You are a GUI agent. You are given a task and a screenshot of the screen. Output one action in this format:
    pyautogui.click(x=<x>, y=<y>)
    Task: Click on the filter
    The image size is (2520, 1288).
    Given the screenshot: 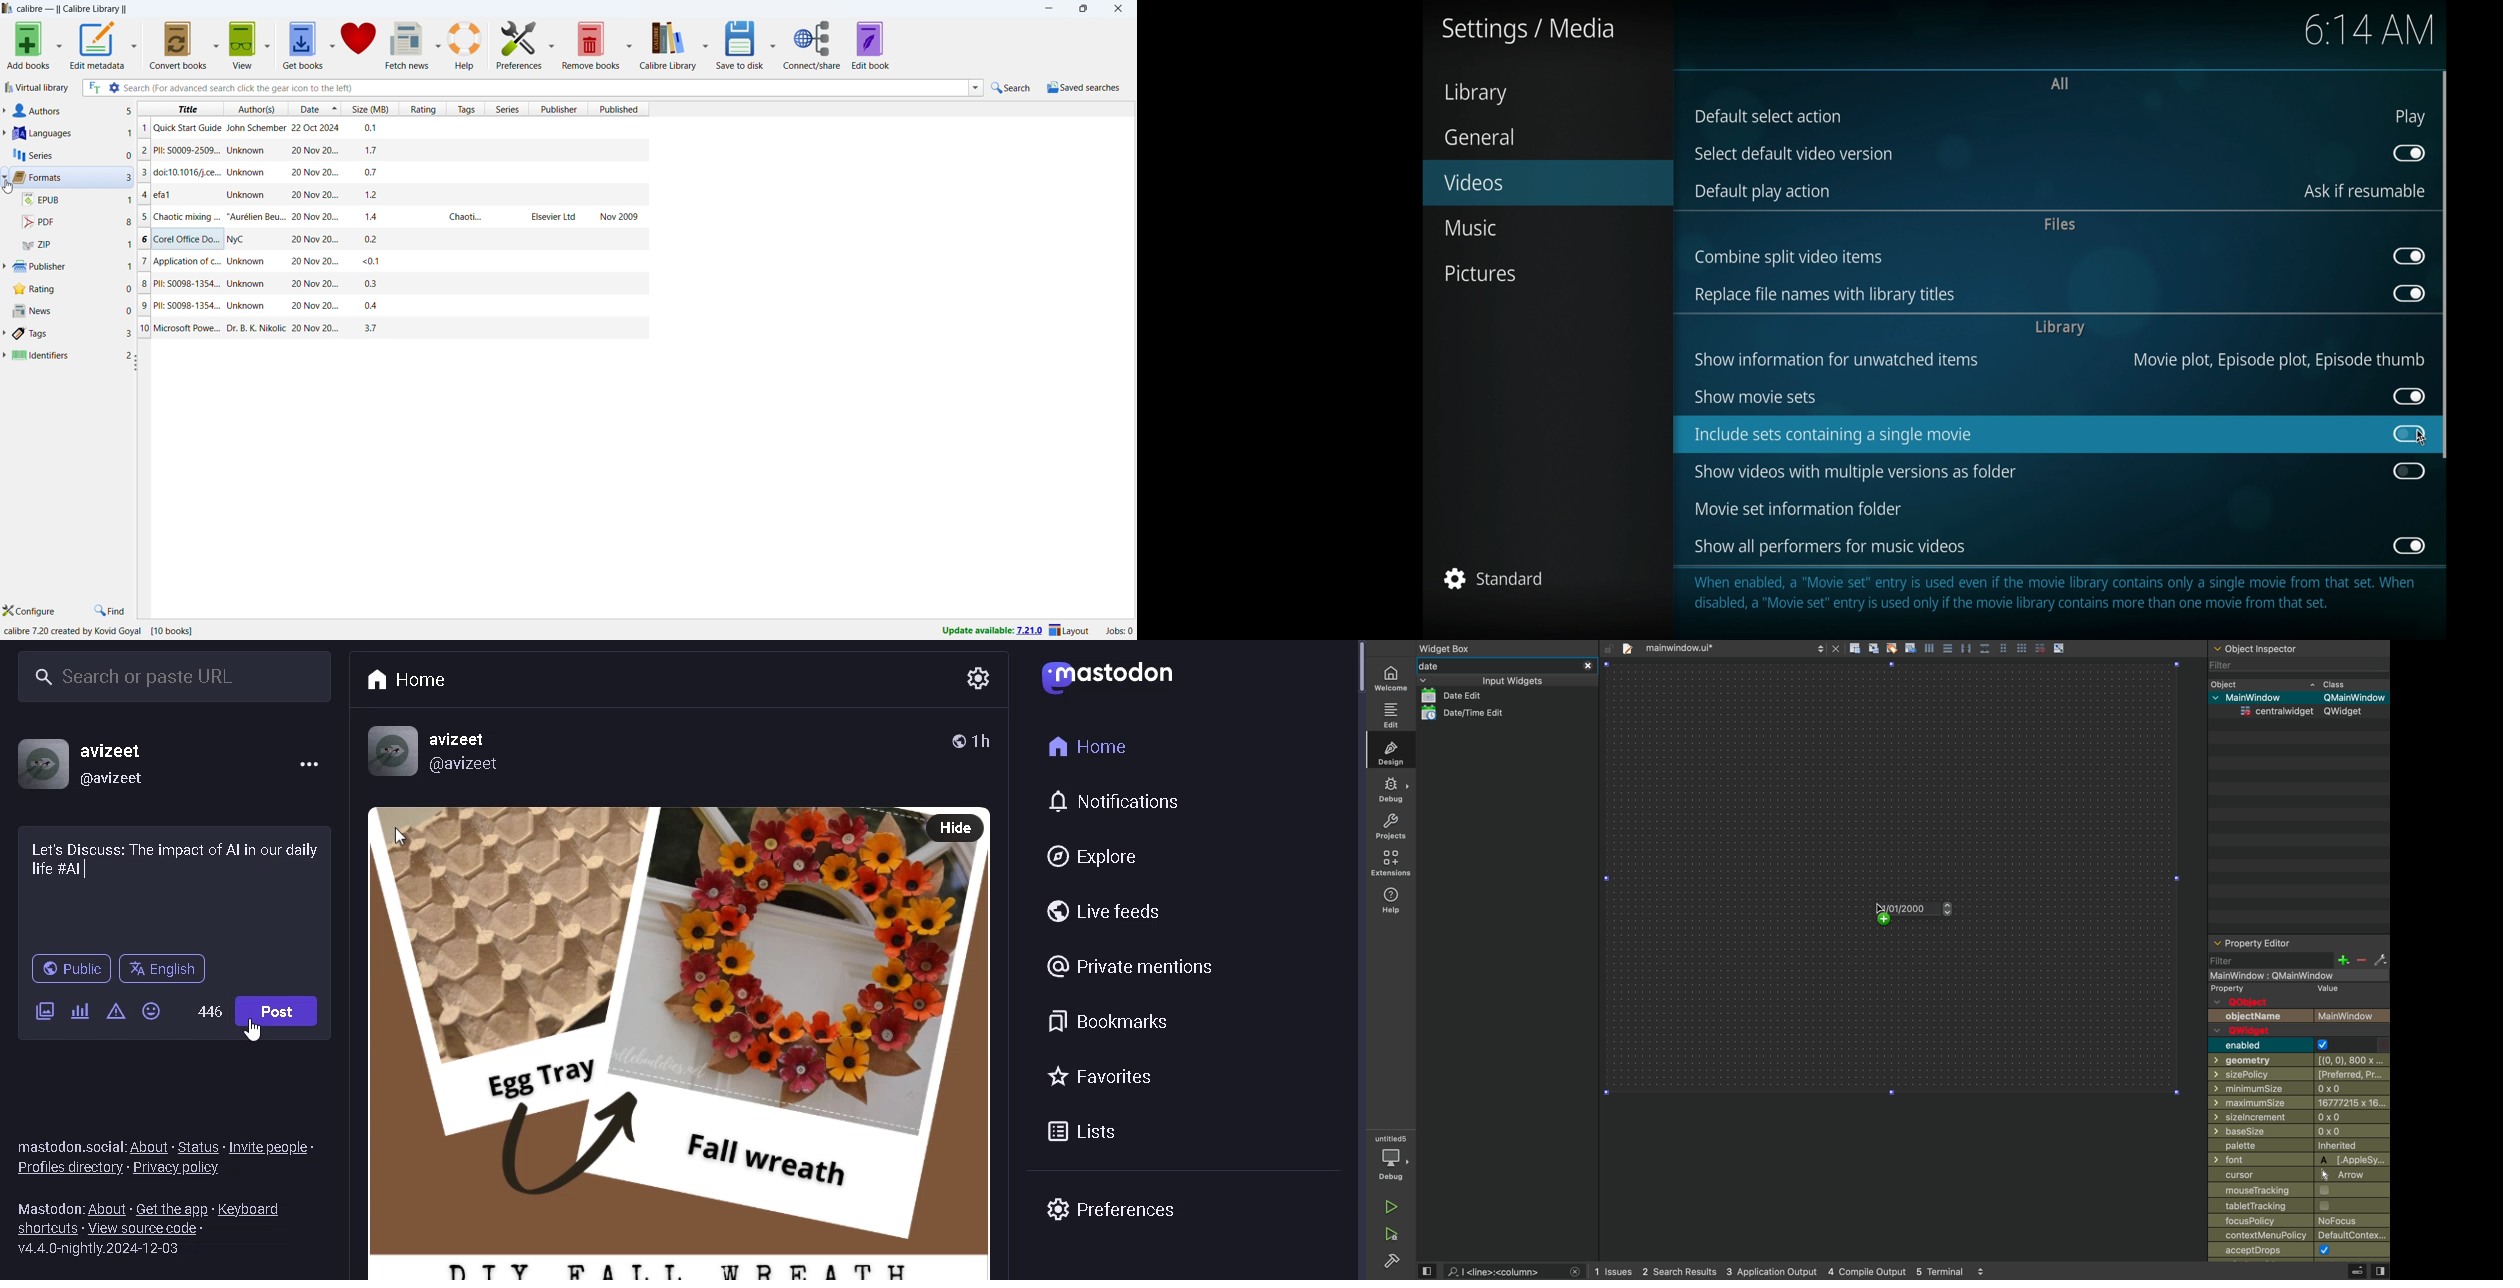 What is the action you would take?
    pyautogui.click(x=2228, y=665)
    